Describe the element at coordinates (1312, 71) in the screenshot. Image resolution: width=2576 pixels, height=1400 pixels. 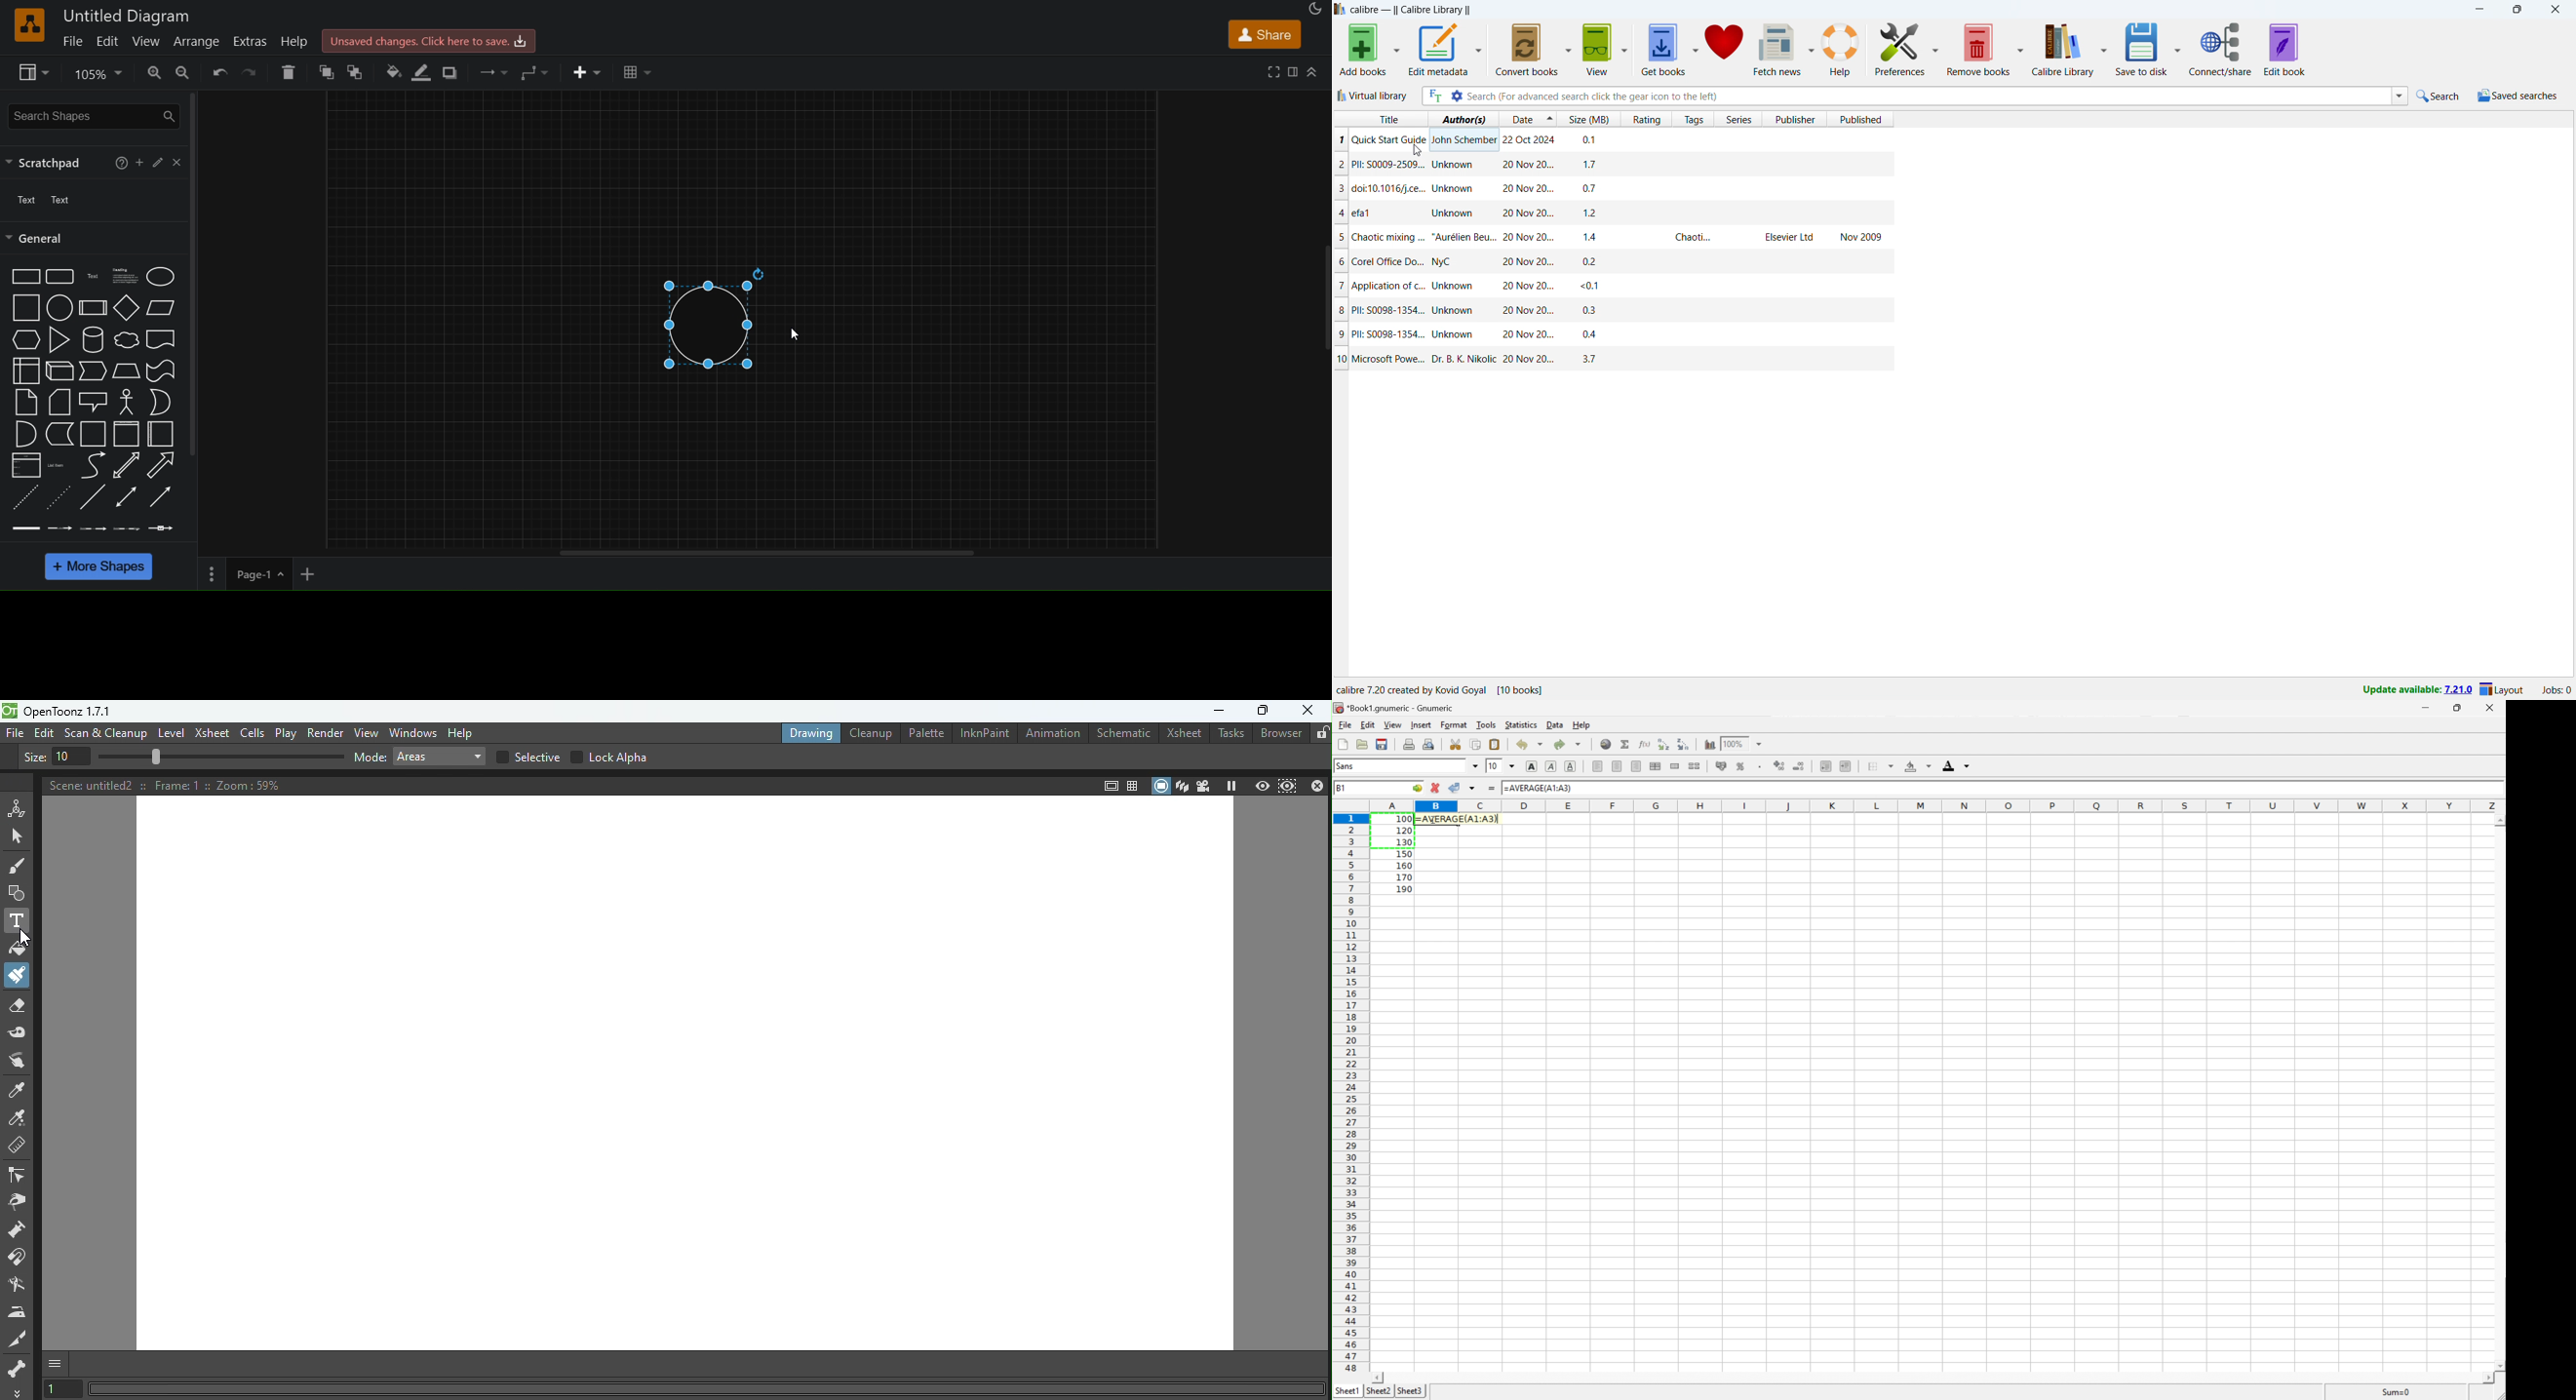
I see `collapase/expand` at that location.